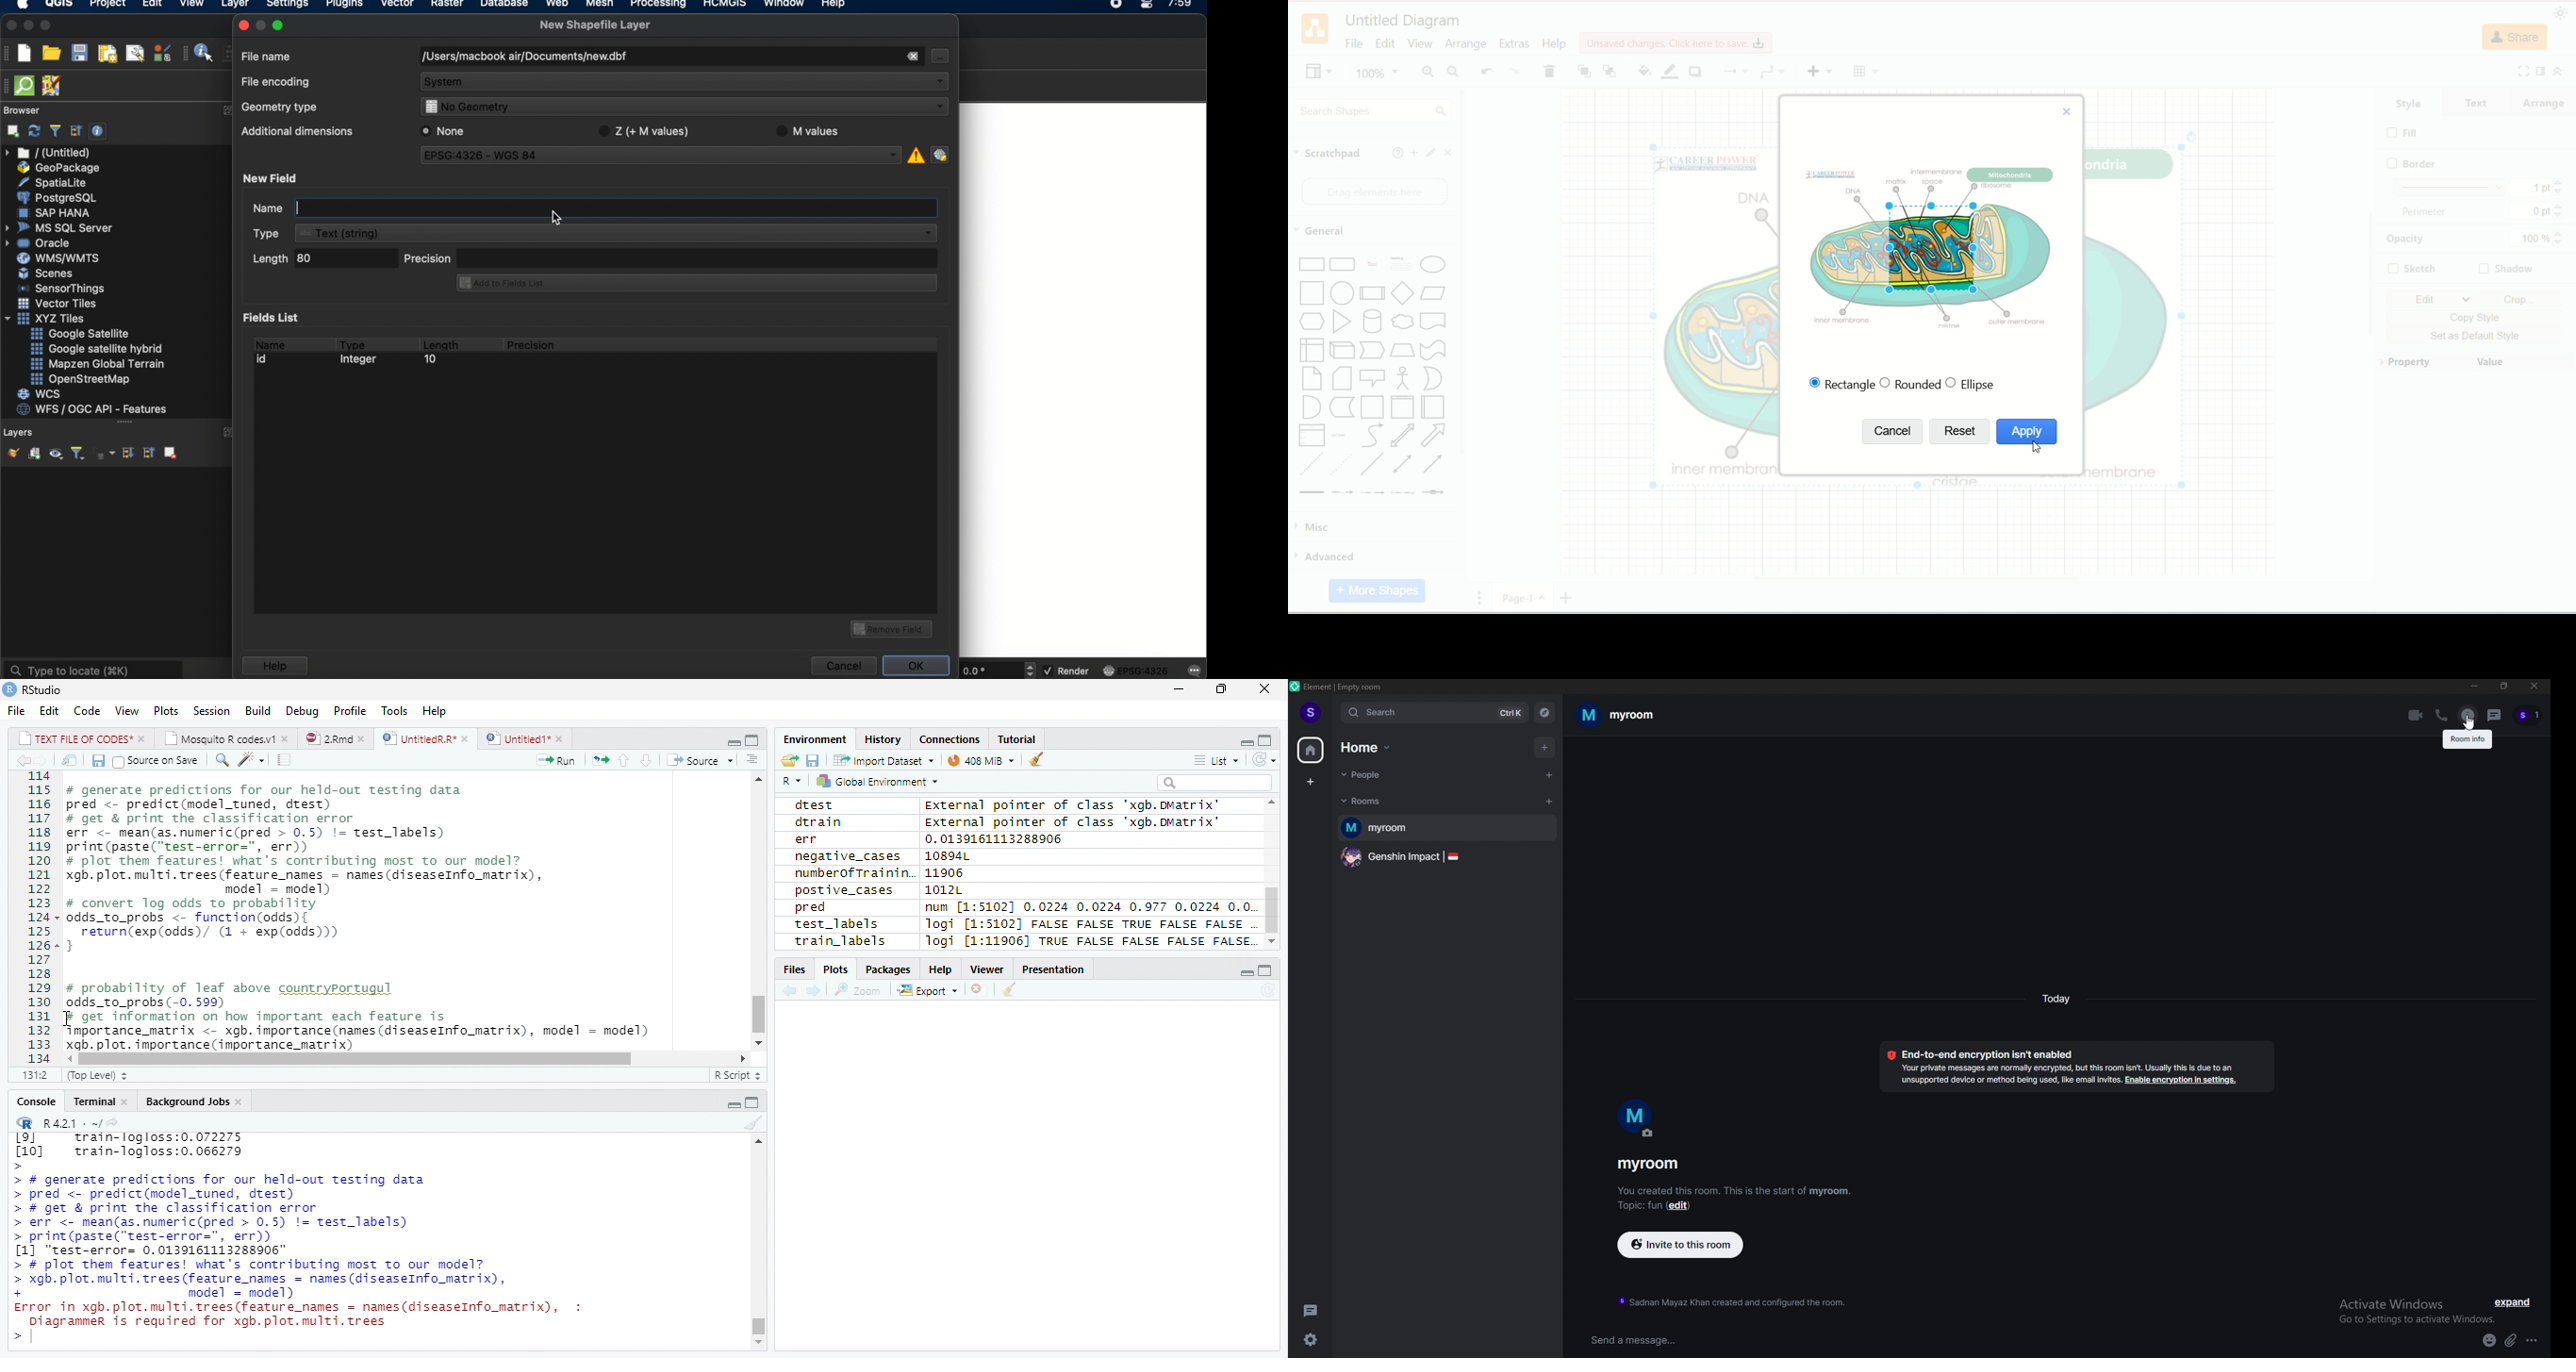 The height and width of the screenshot is (1372, 2576). I want to click on ok, so click(918, 664).